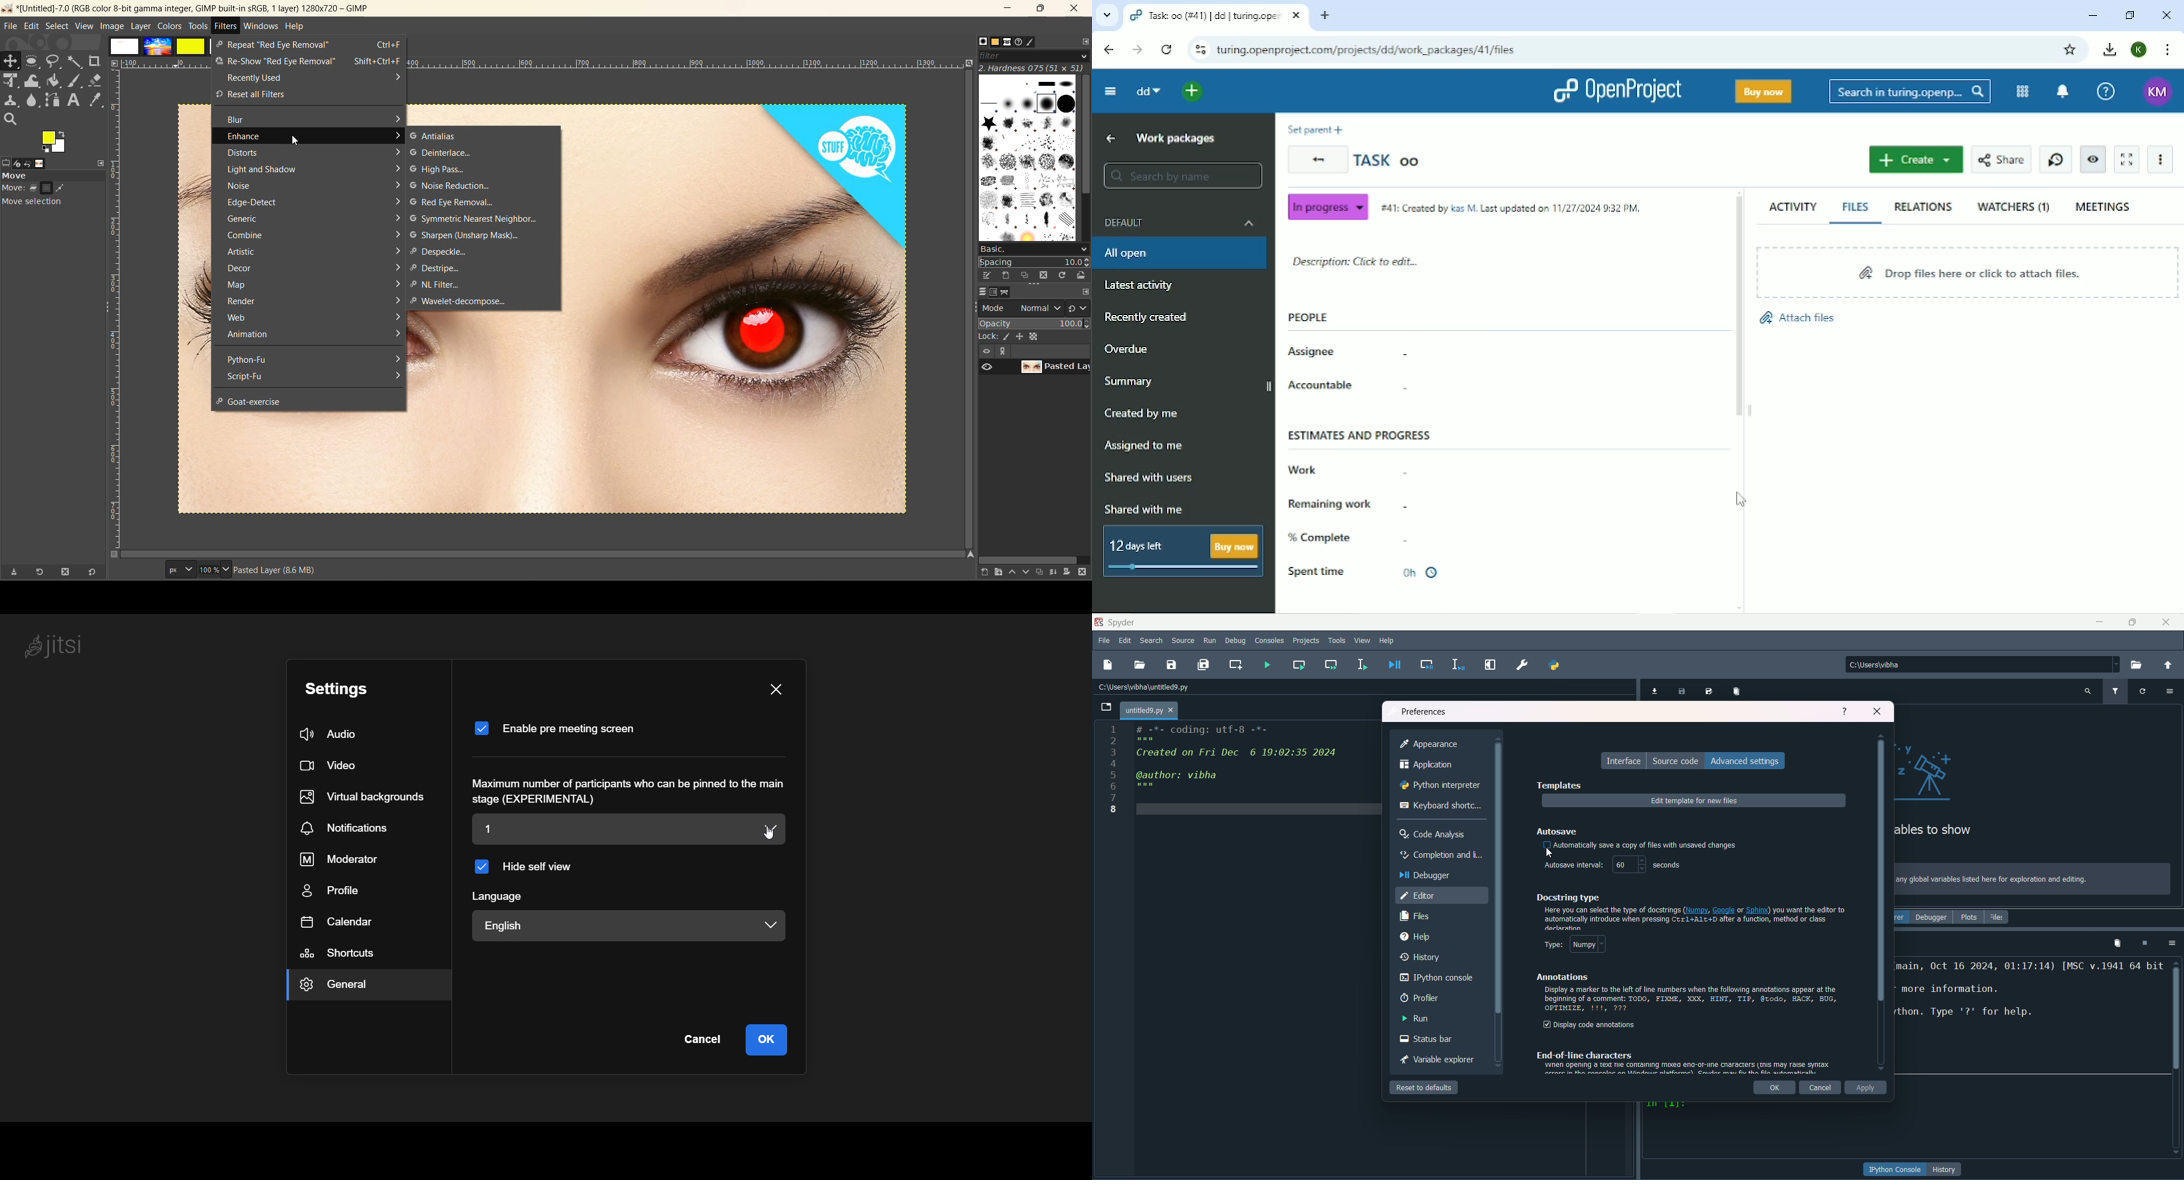  I want to click on import data, so click(1653, 692).